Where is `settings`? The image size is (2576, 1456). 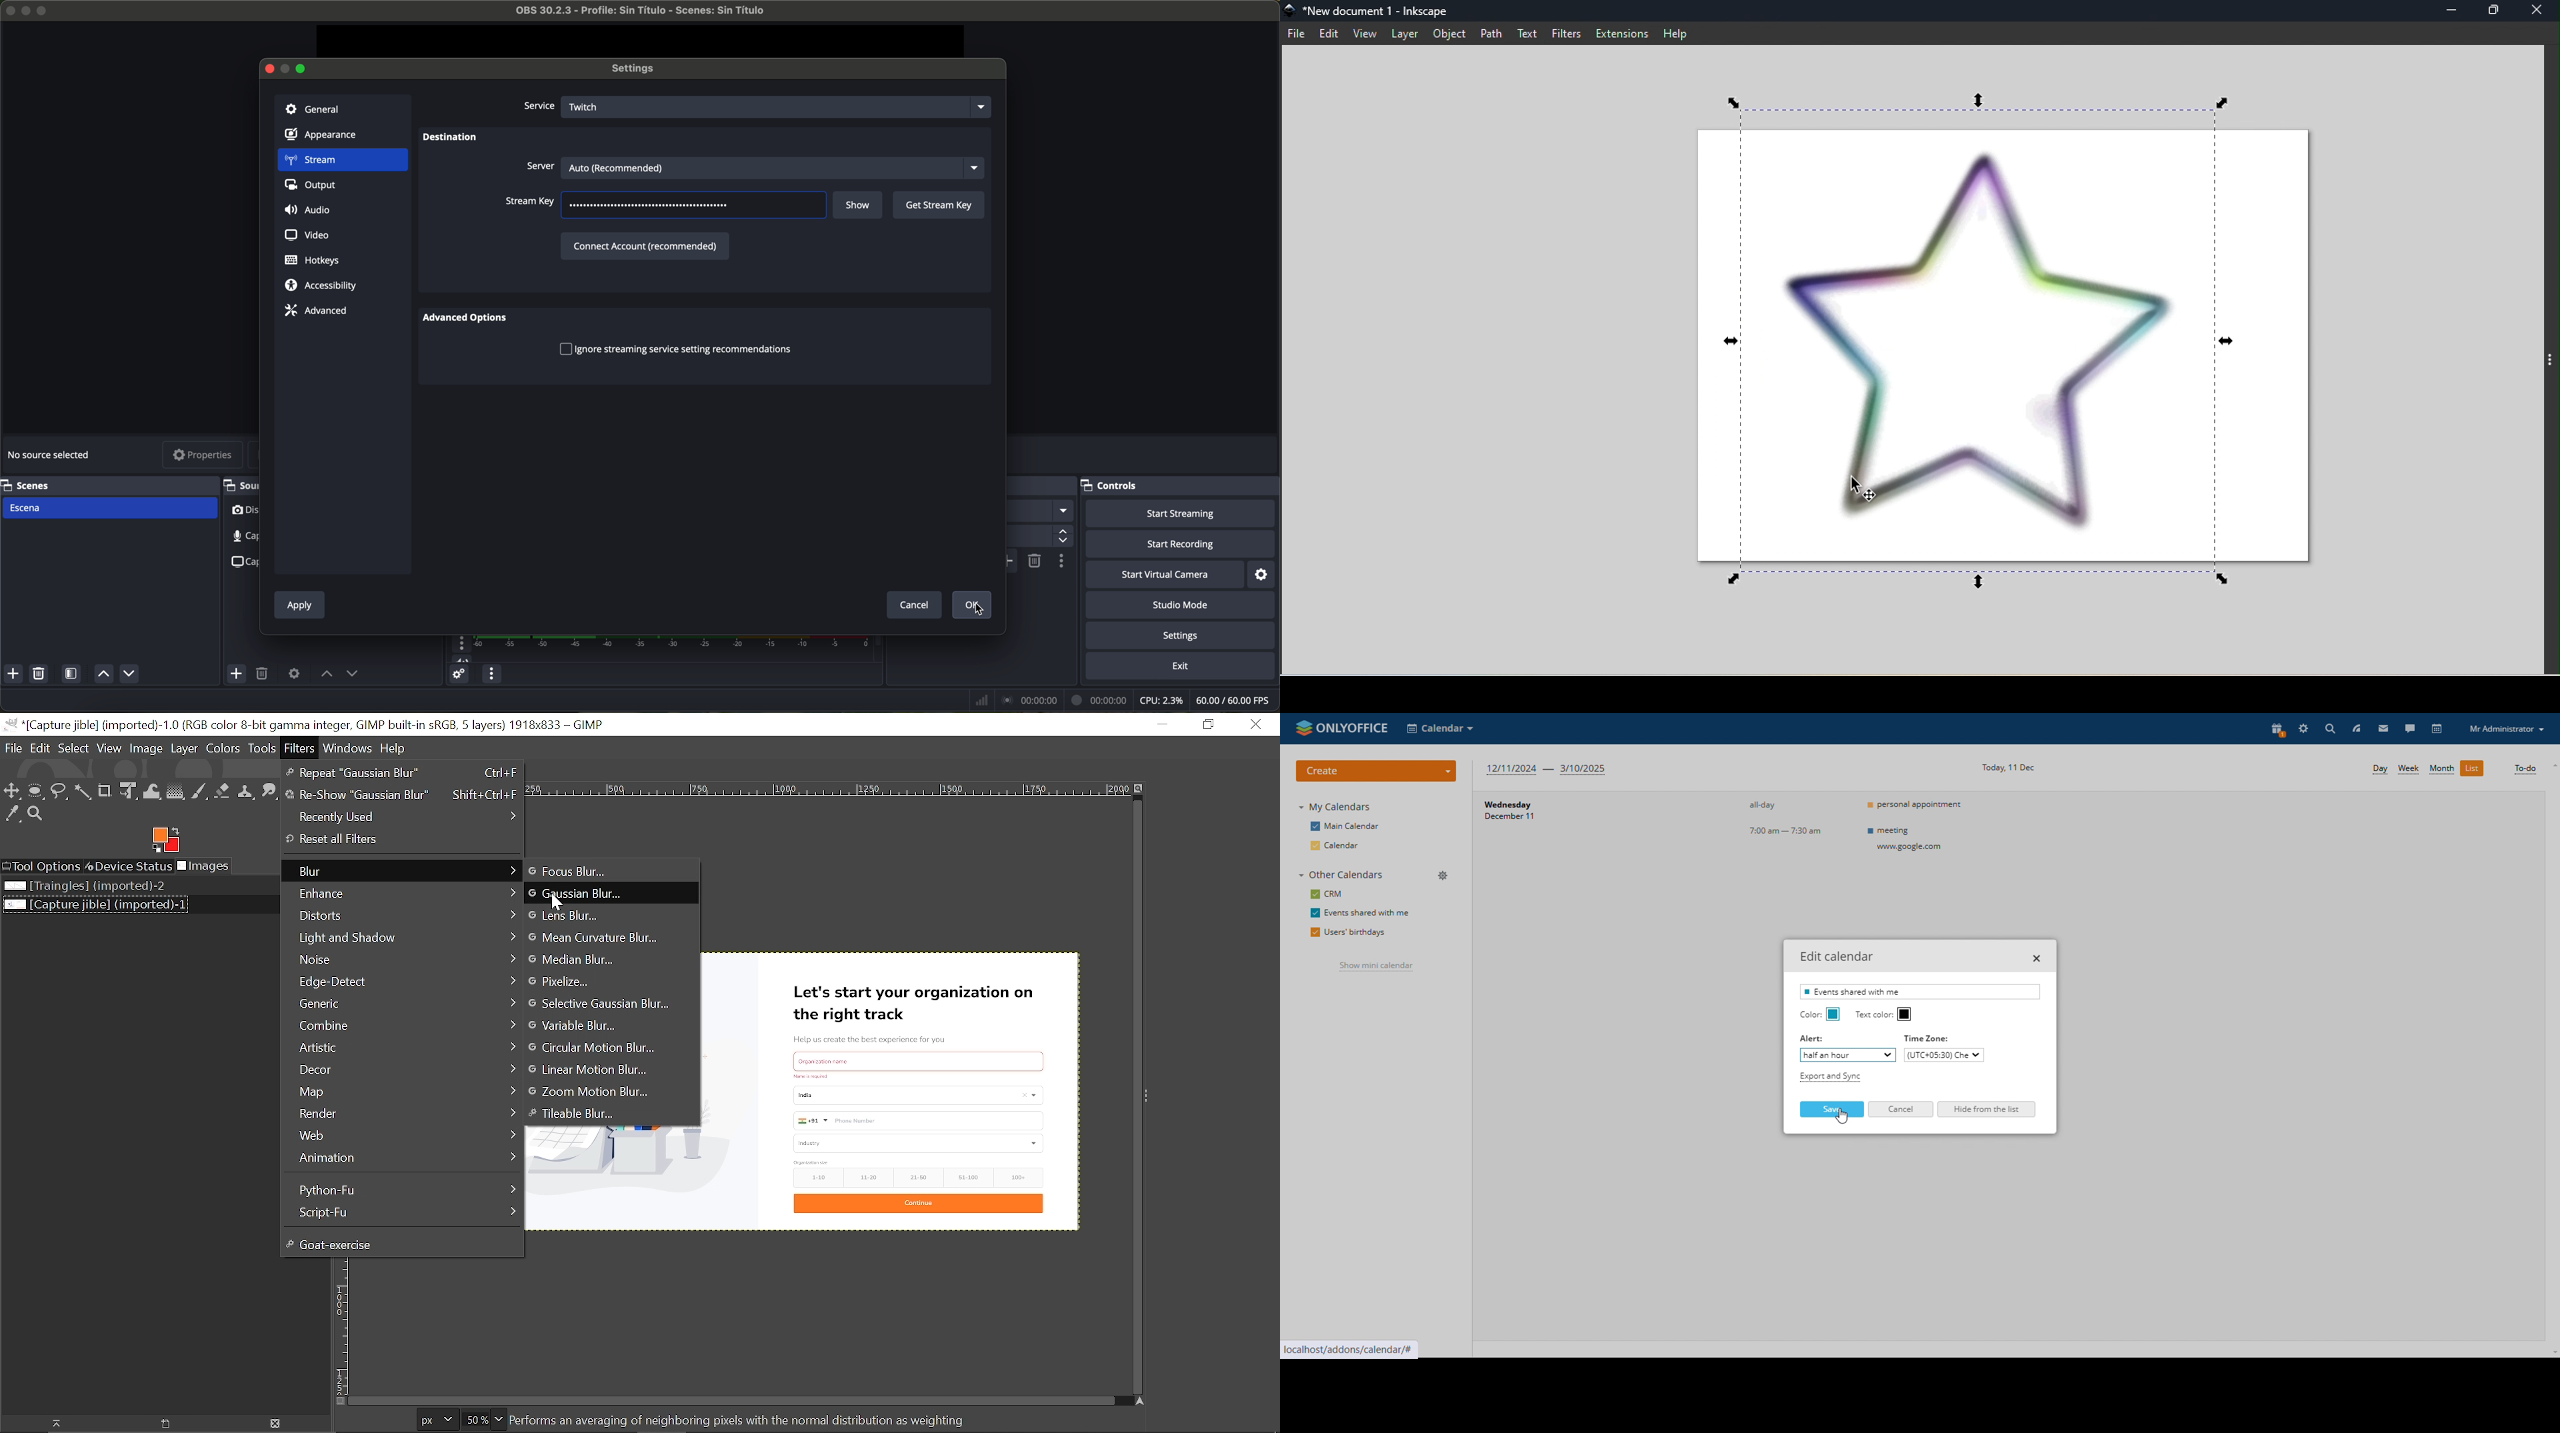
settings is located at coordinates (2303, 728).